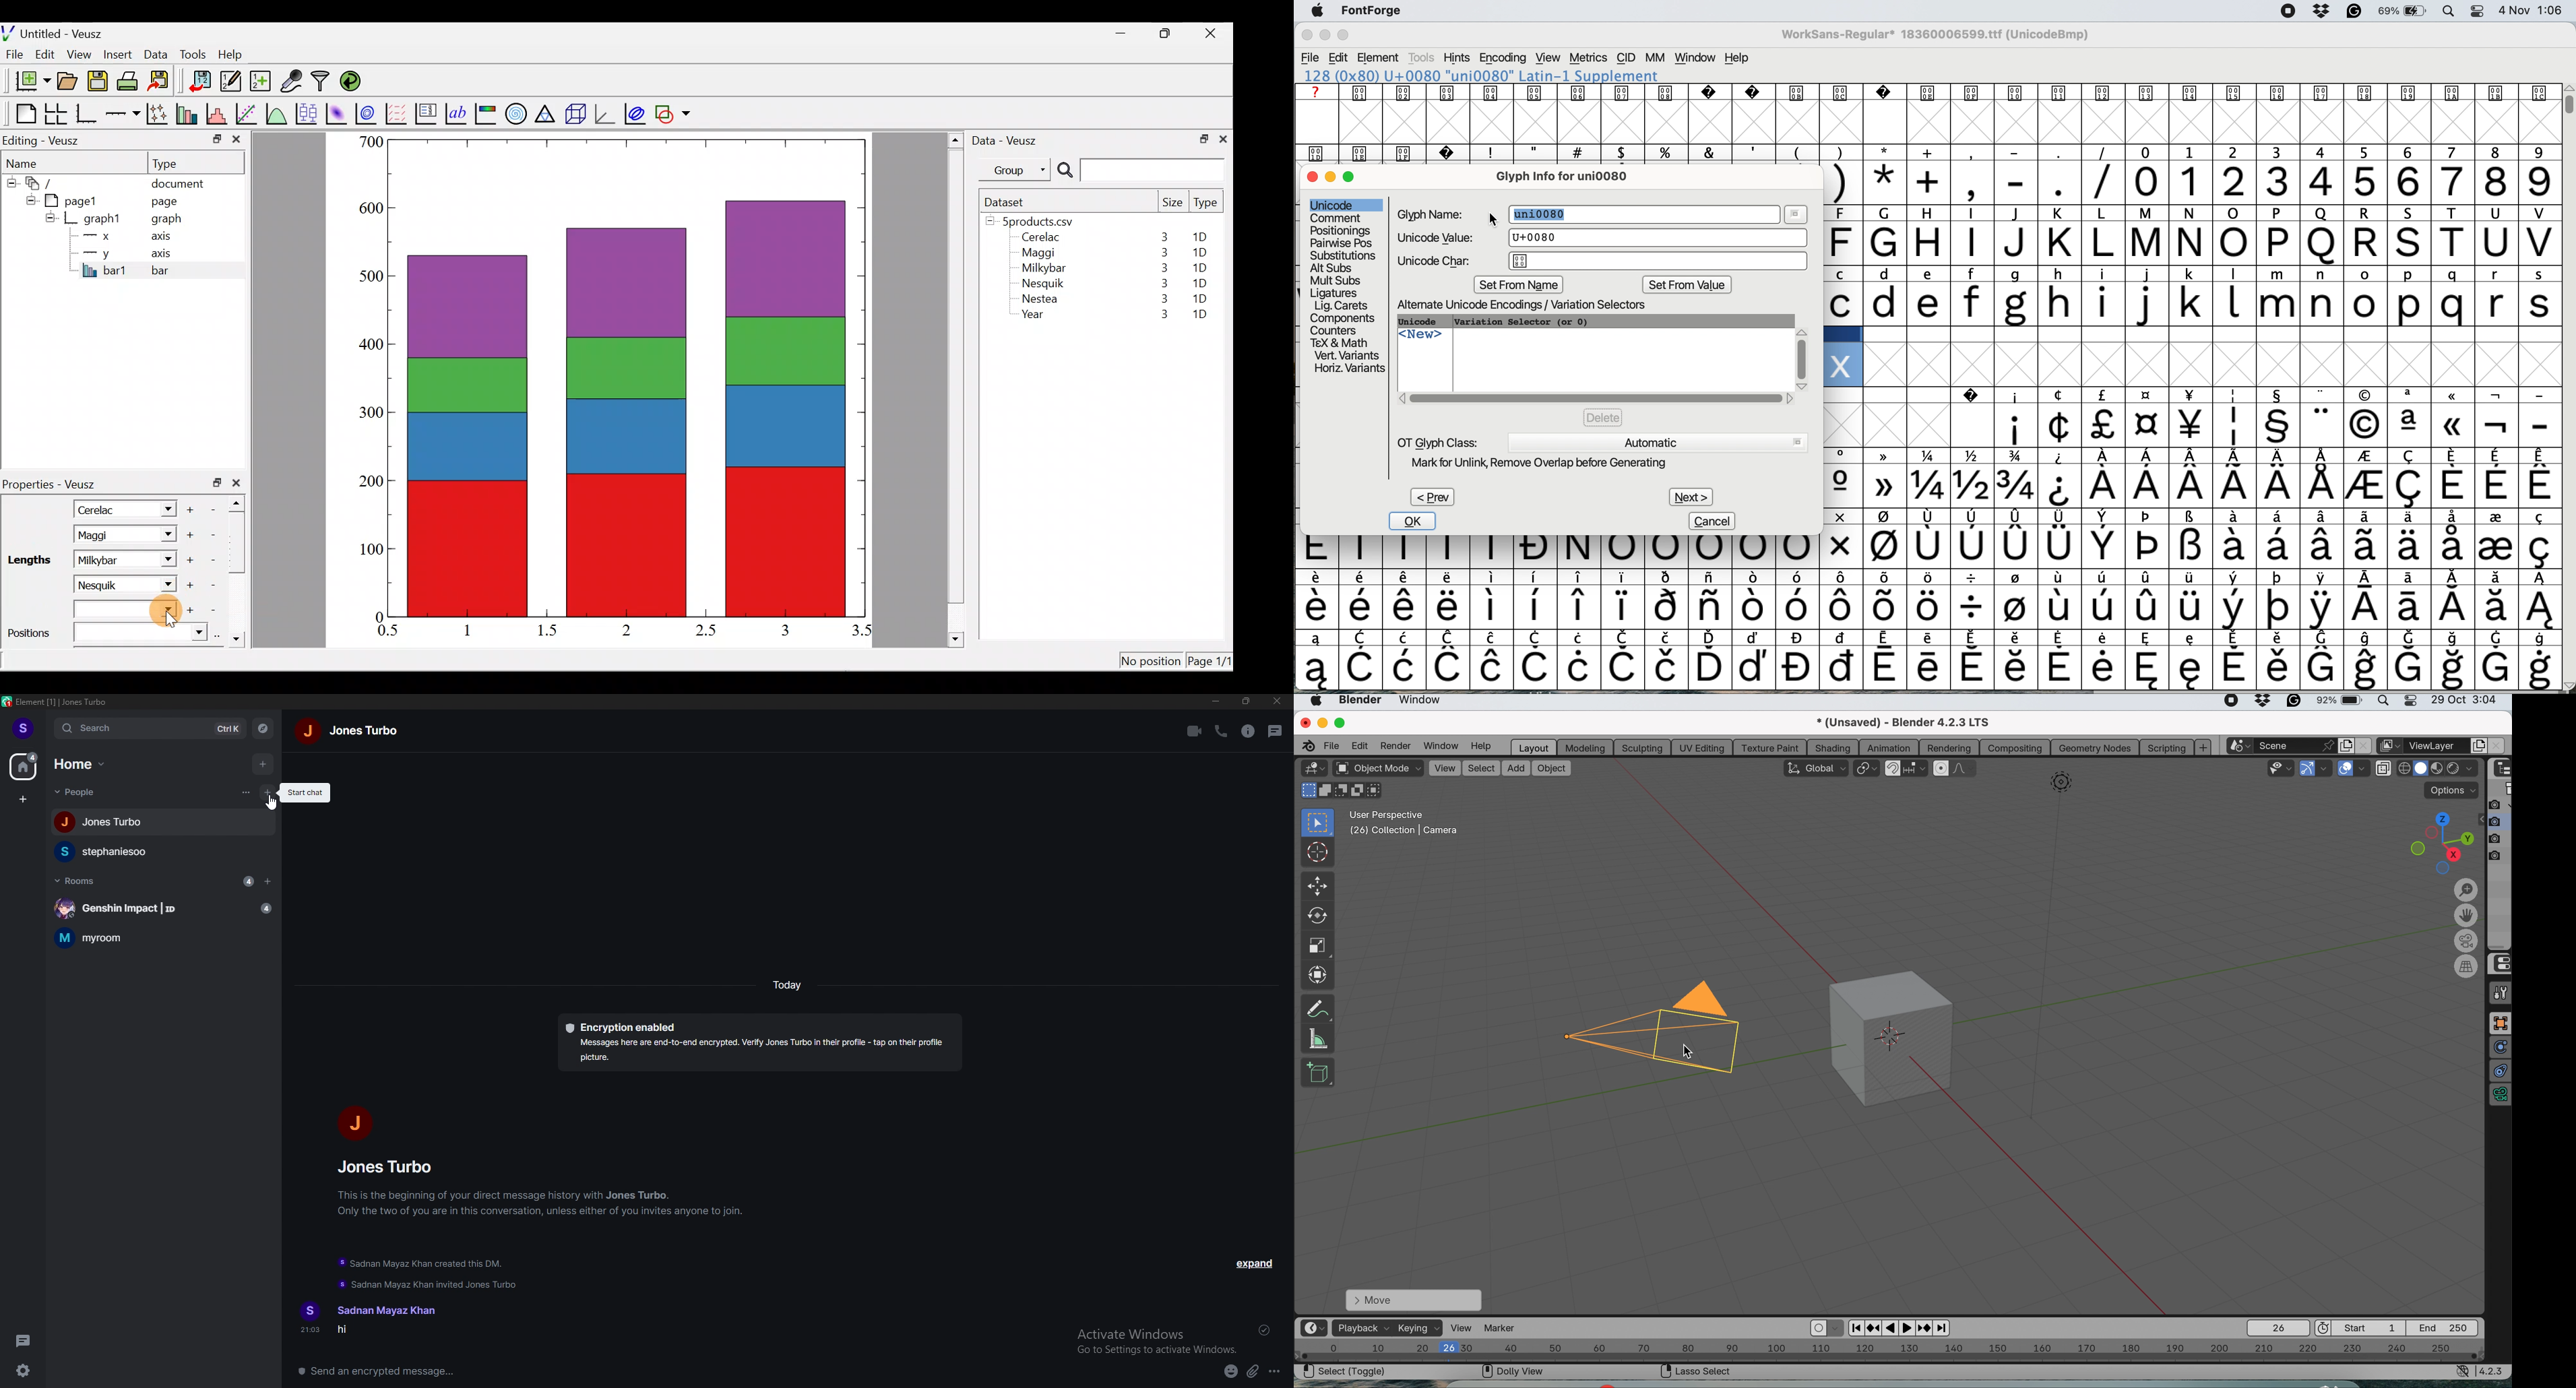 This screenshot has width=2576, height=1400. Describe the element at coordinates (1217, 701) in the screenshot. I see `minimize` at that location.